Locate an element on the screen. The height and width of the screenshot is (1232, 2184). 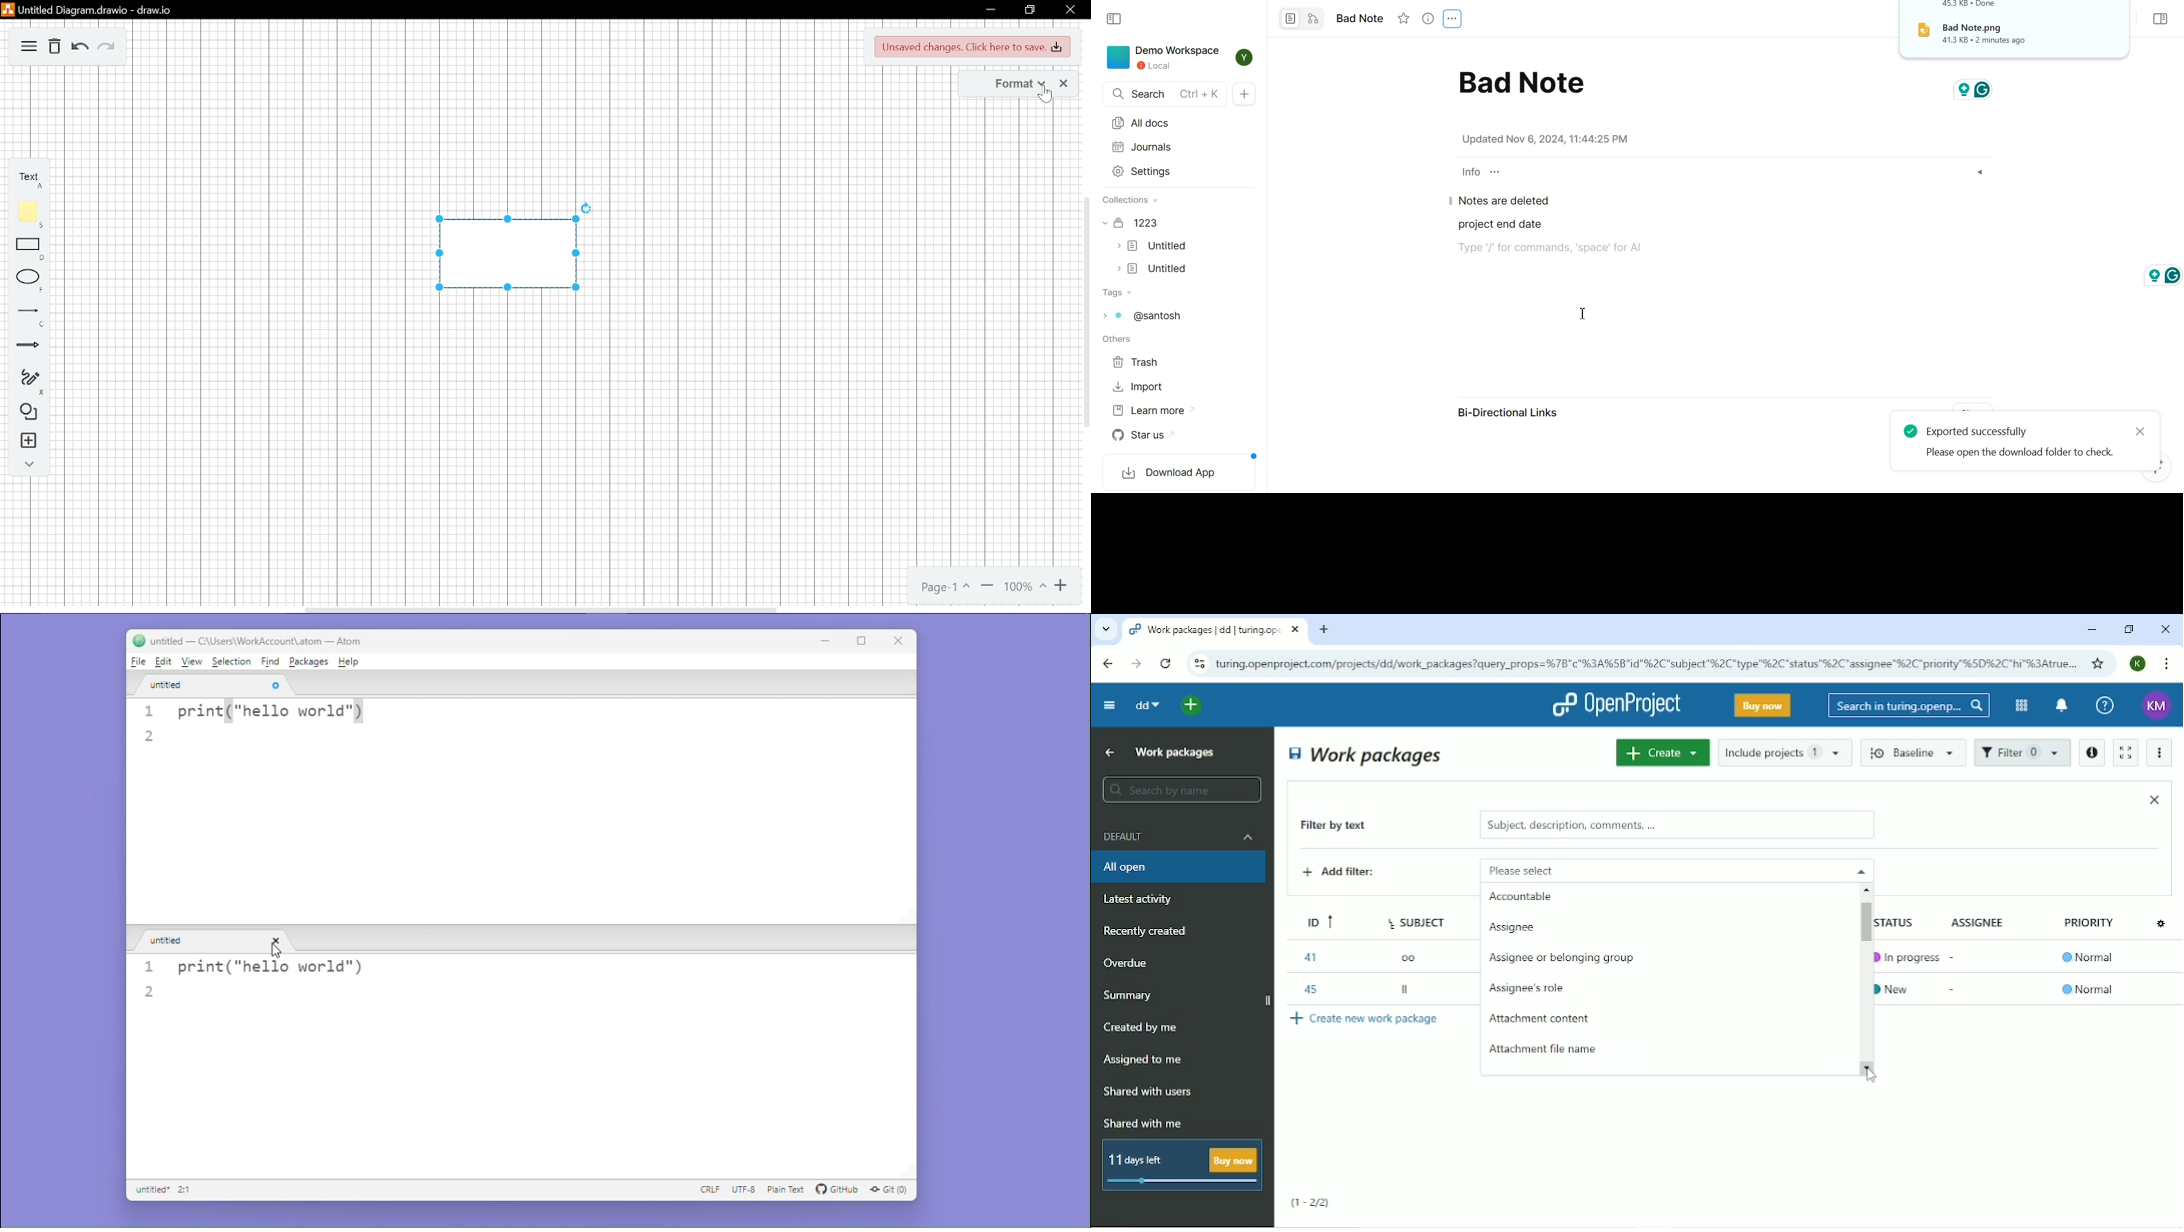
note details is located at coordinates (1541, 139).